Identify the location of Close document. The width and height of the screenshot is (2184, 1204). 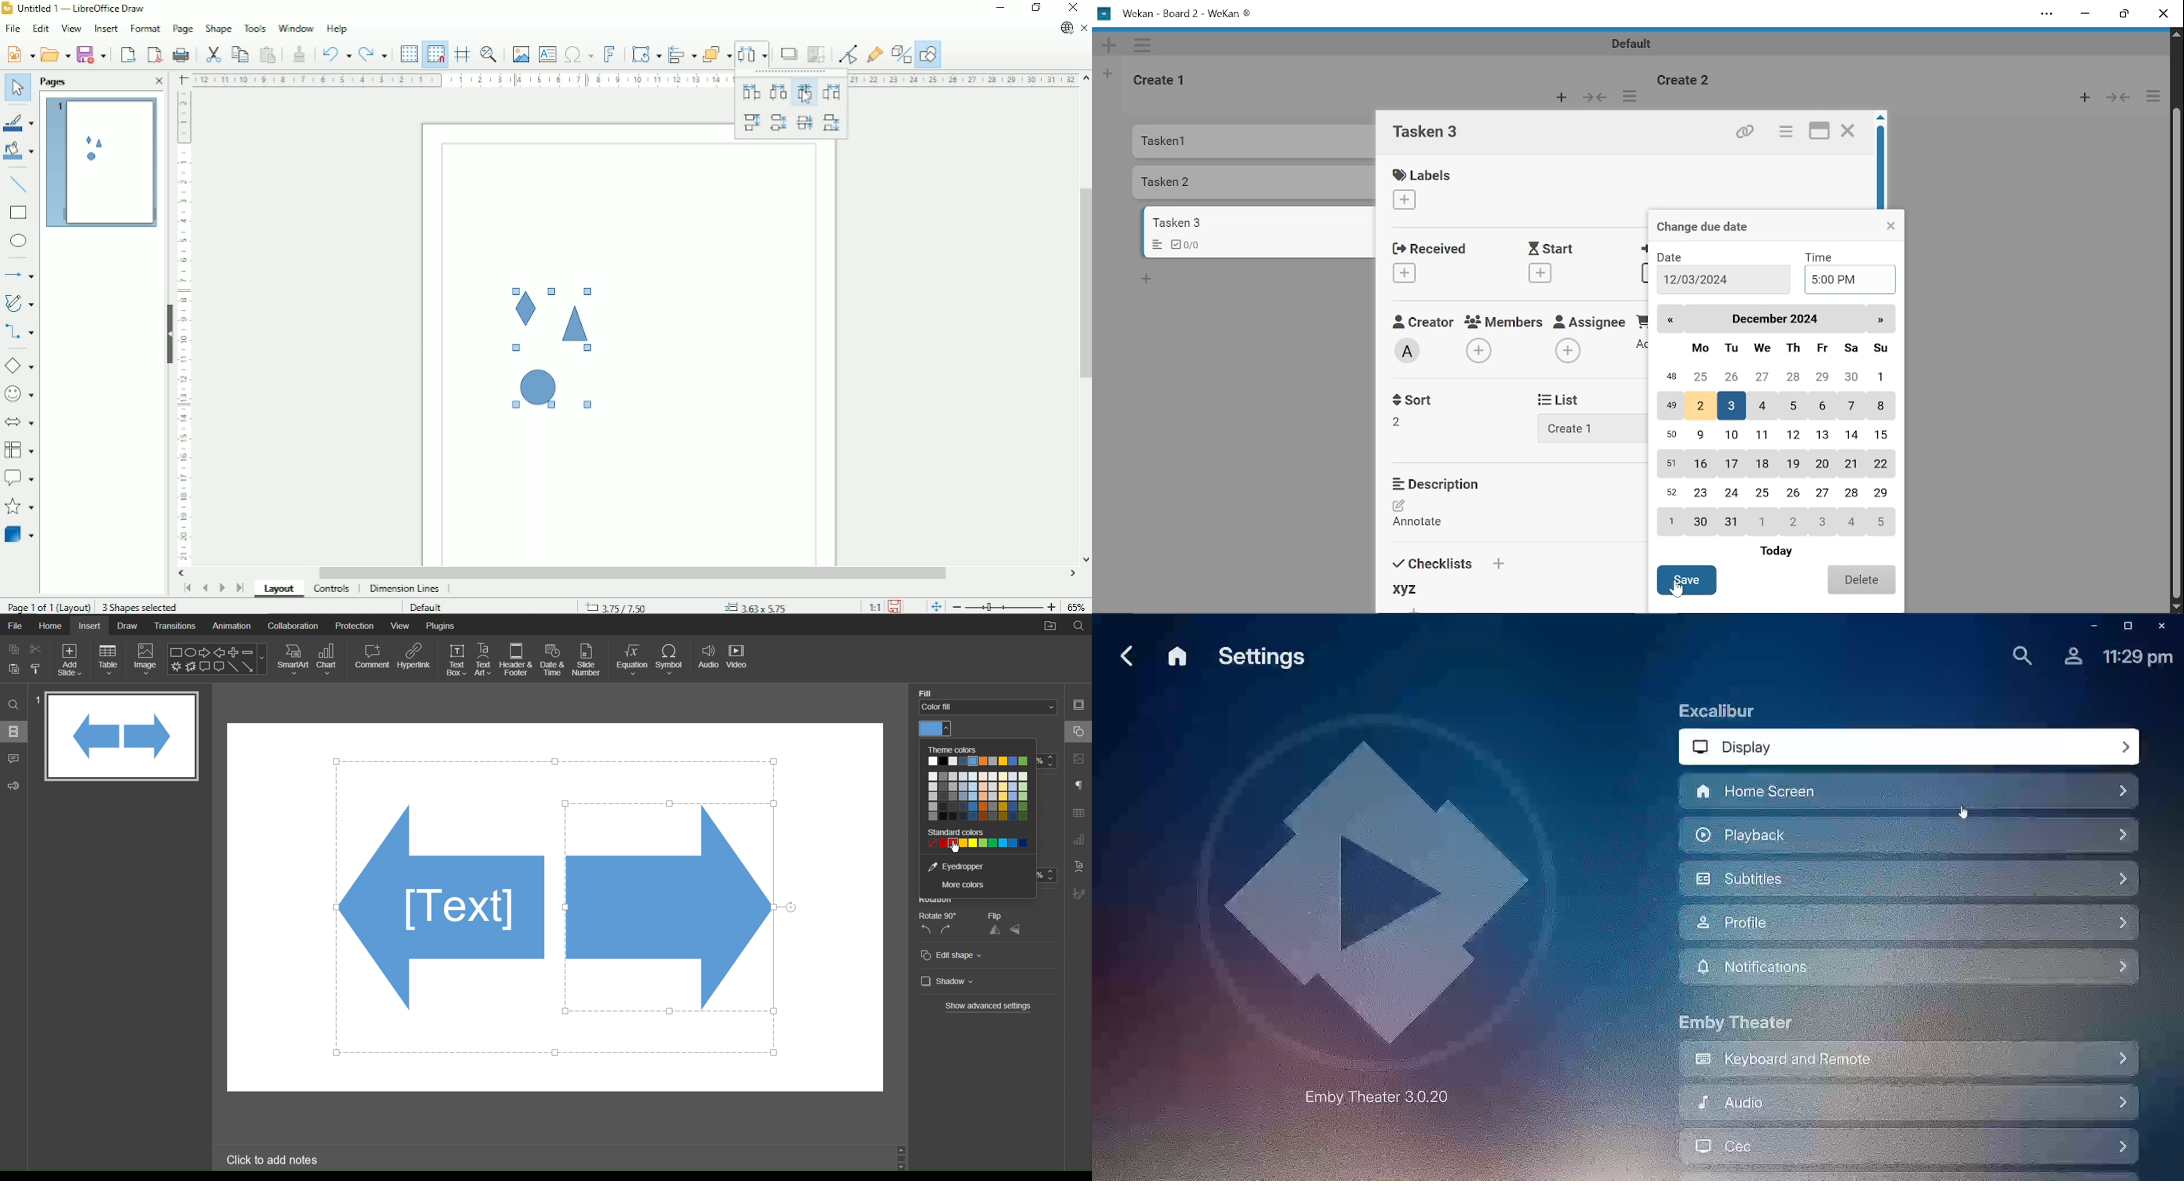
(1084, 28).